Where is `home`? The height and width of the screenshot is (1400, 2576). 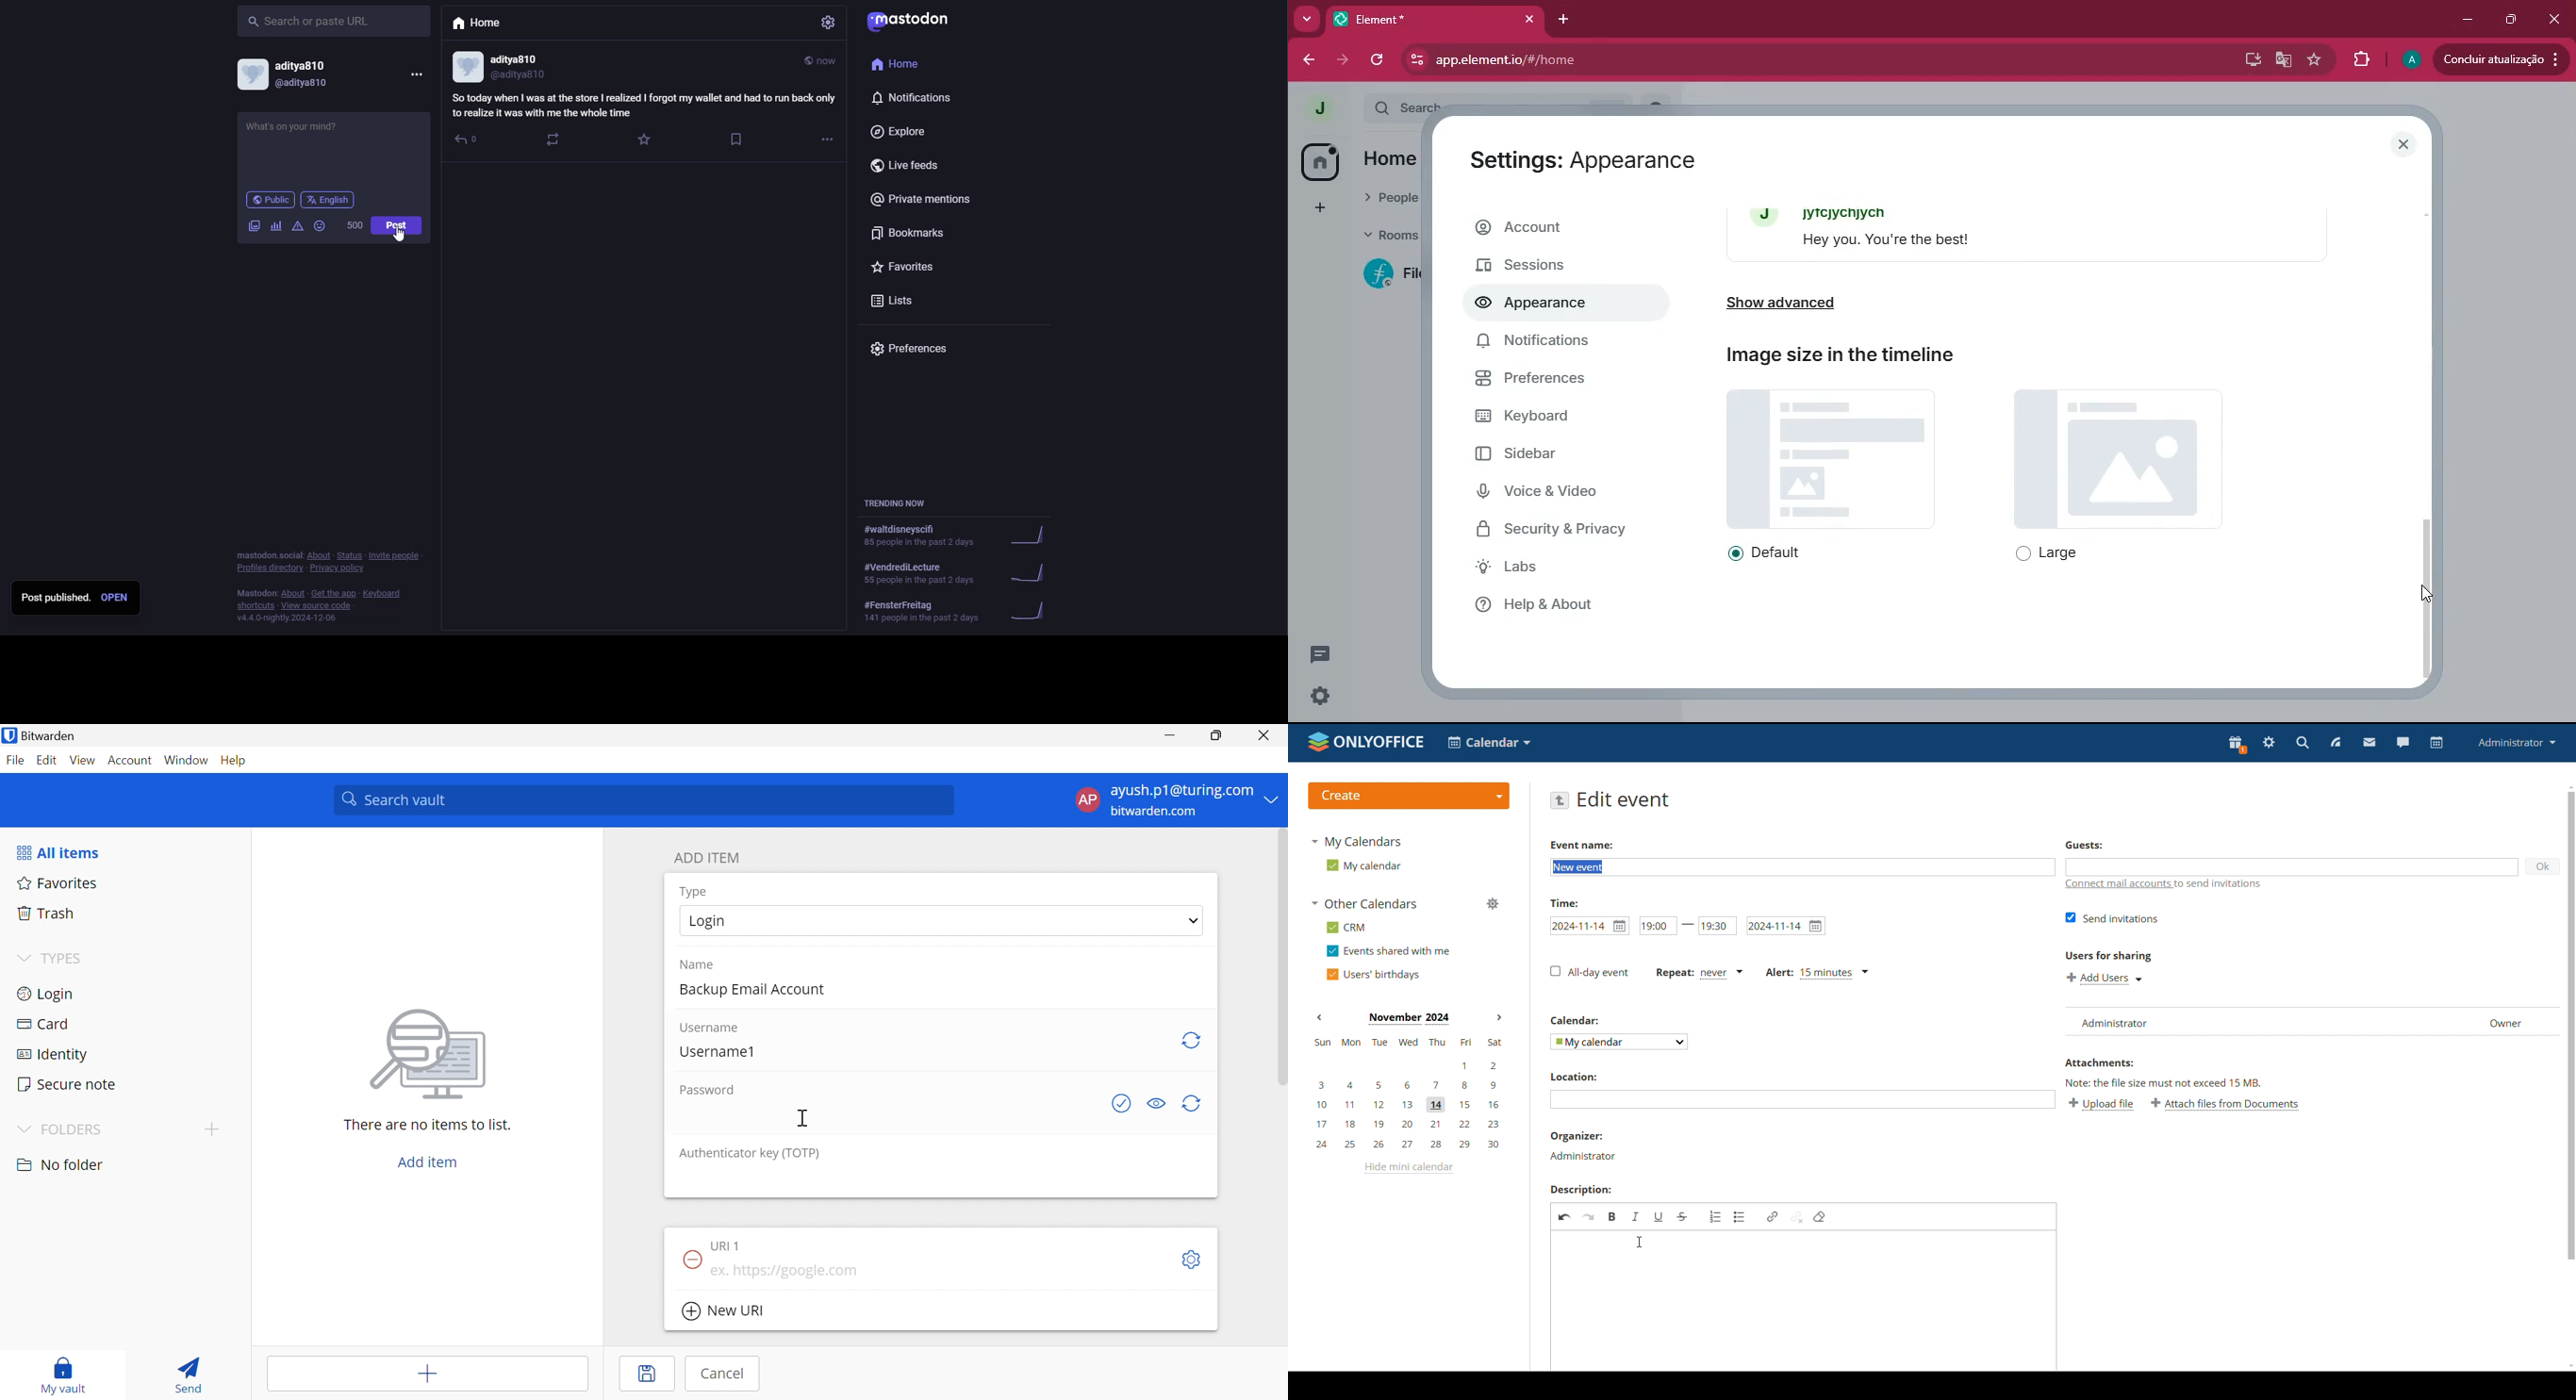 home is located at coordinates (1313, 160).